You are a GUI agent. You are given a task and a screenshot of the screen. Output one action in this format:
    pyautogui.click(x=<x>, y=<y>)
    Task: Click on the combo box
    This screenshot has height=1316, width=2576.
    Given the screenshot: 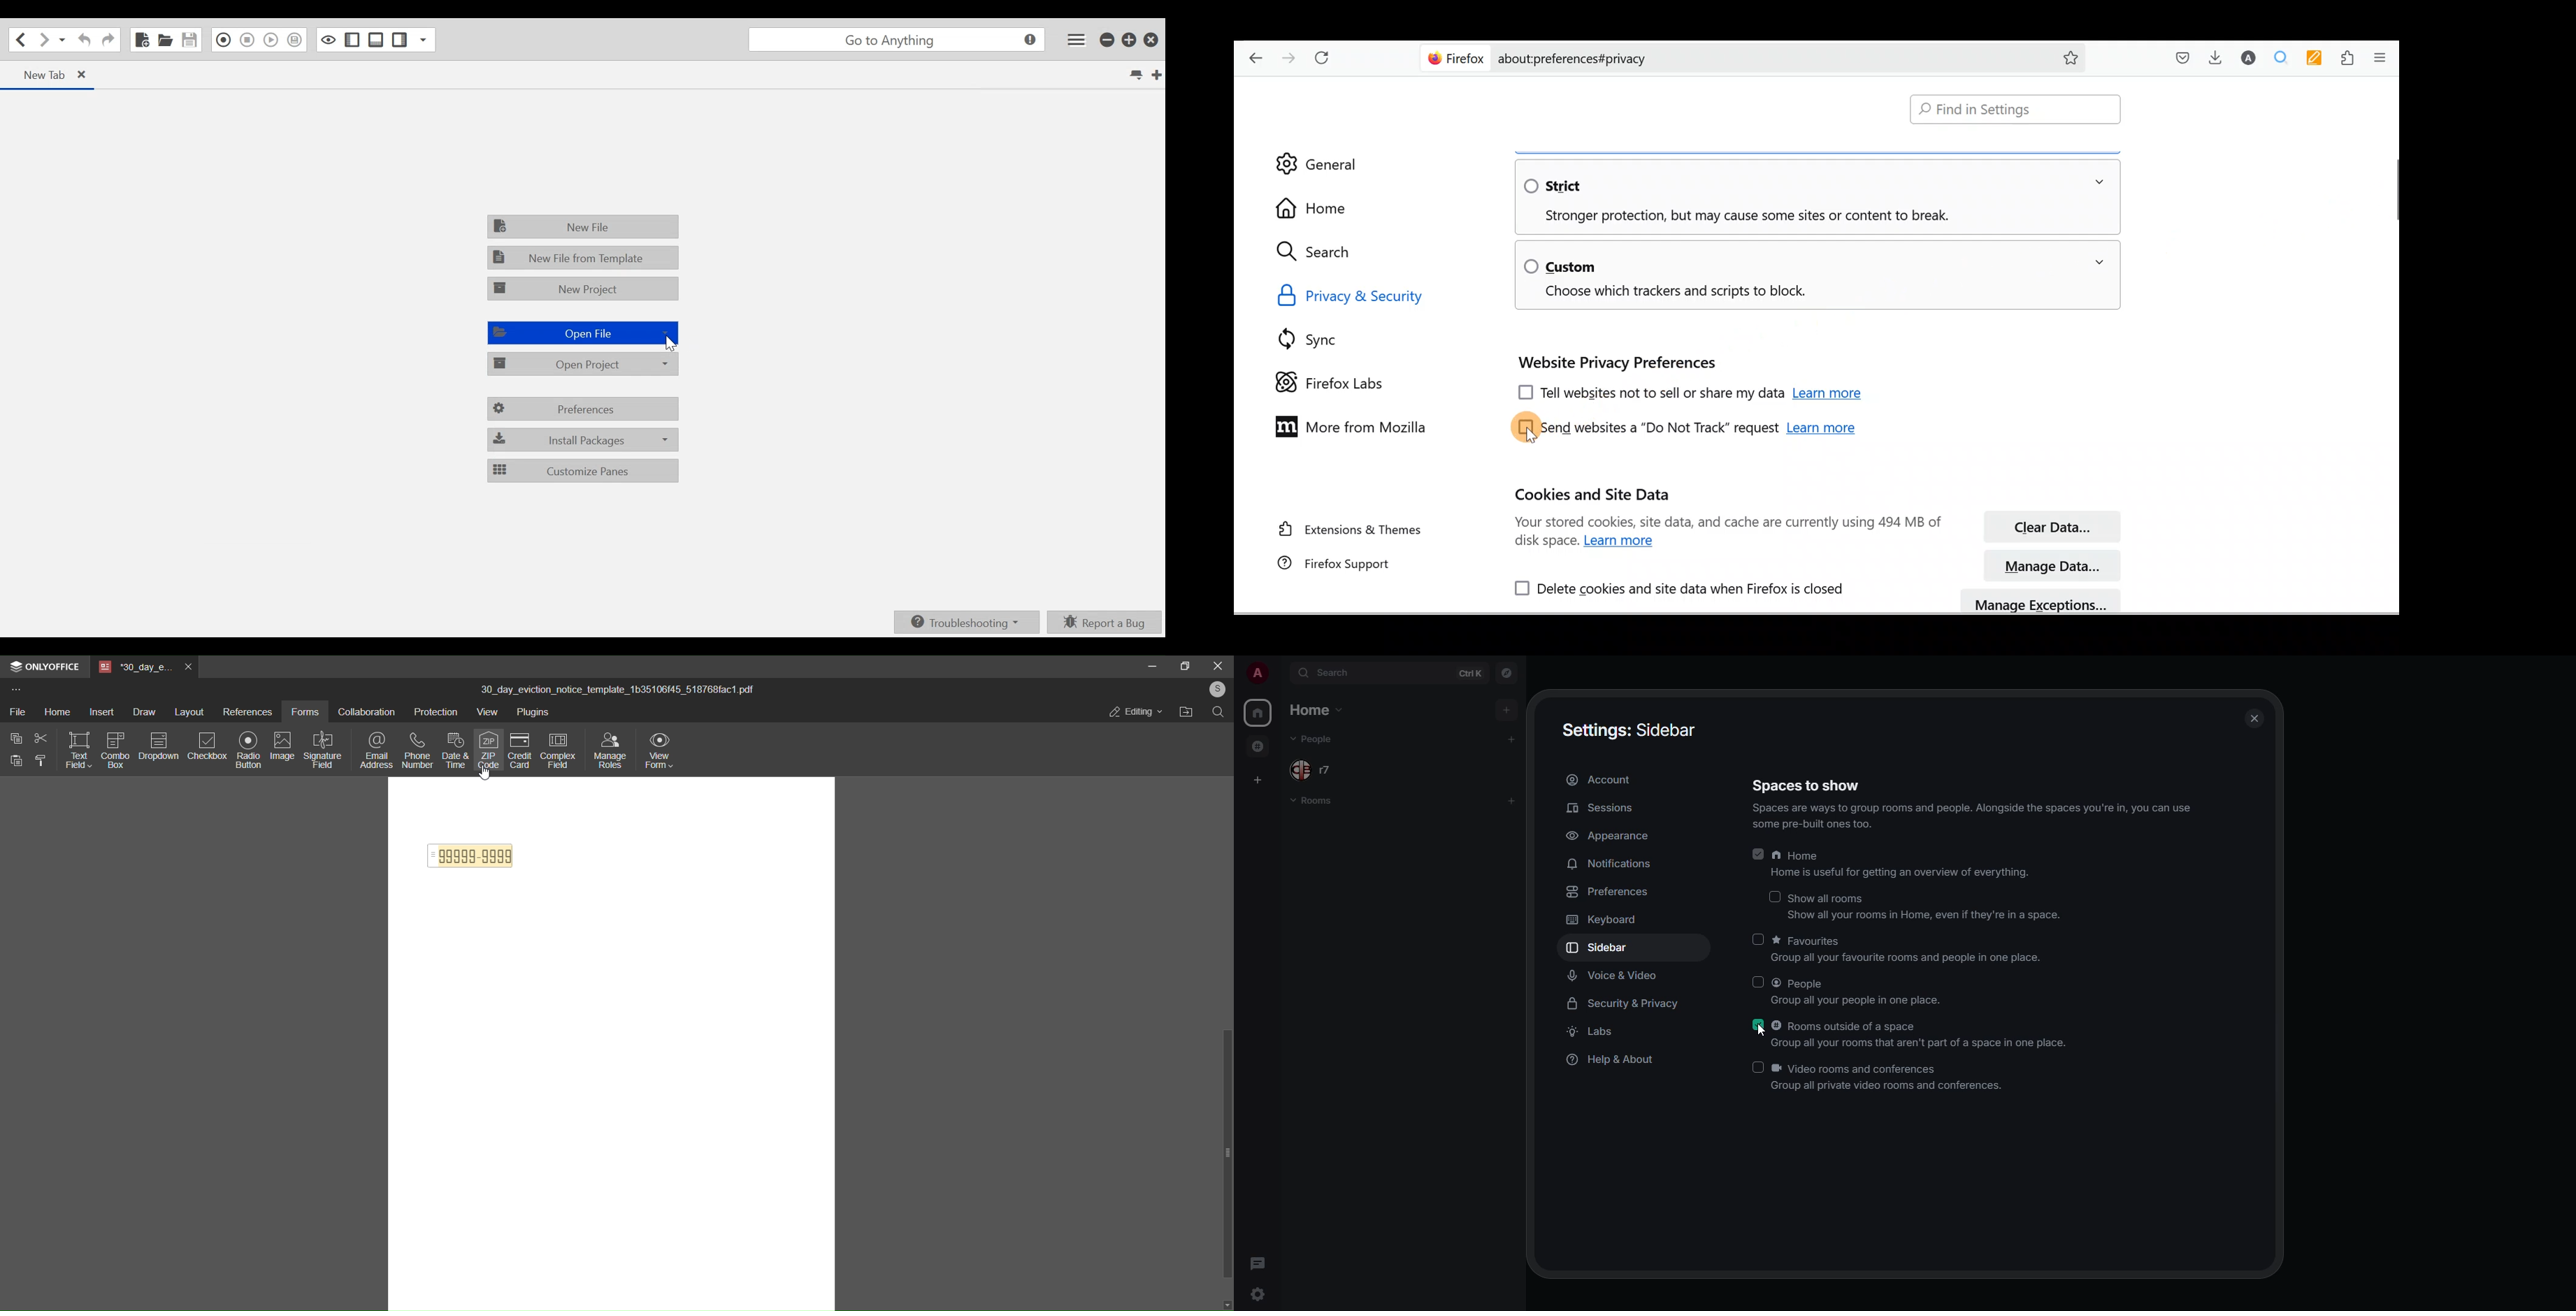 What is the action you would take?
    pyautogui.click(x=114, y=748)
    